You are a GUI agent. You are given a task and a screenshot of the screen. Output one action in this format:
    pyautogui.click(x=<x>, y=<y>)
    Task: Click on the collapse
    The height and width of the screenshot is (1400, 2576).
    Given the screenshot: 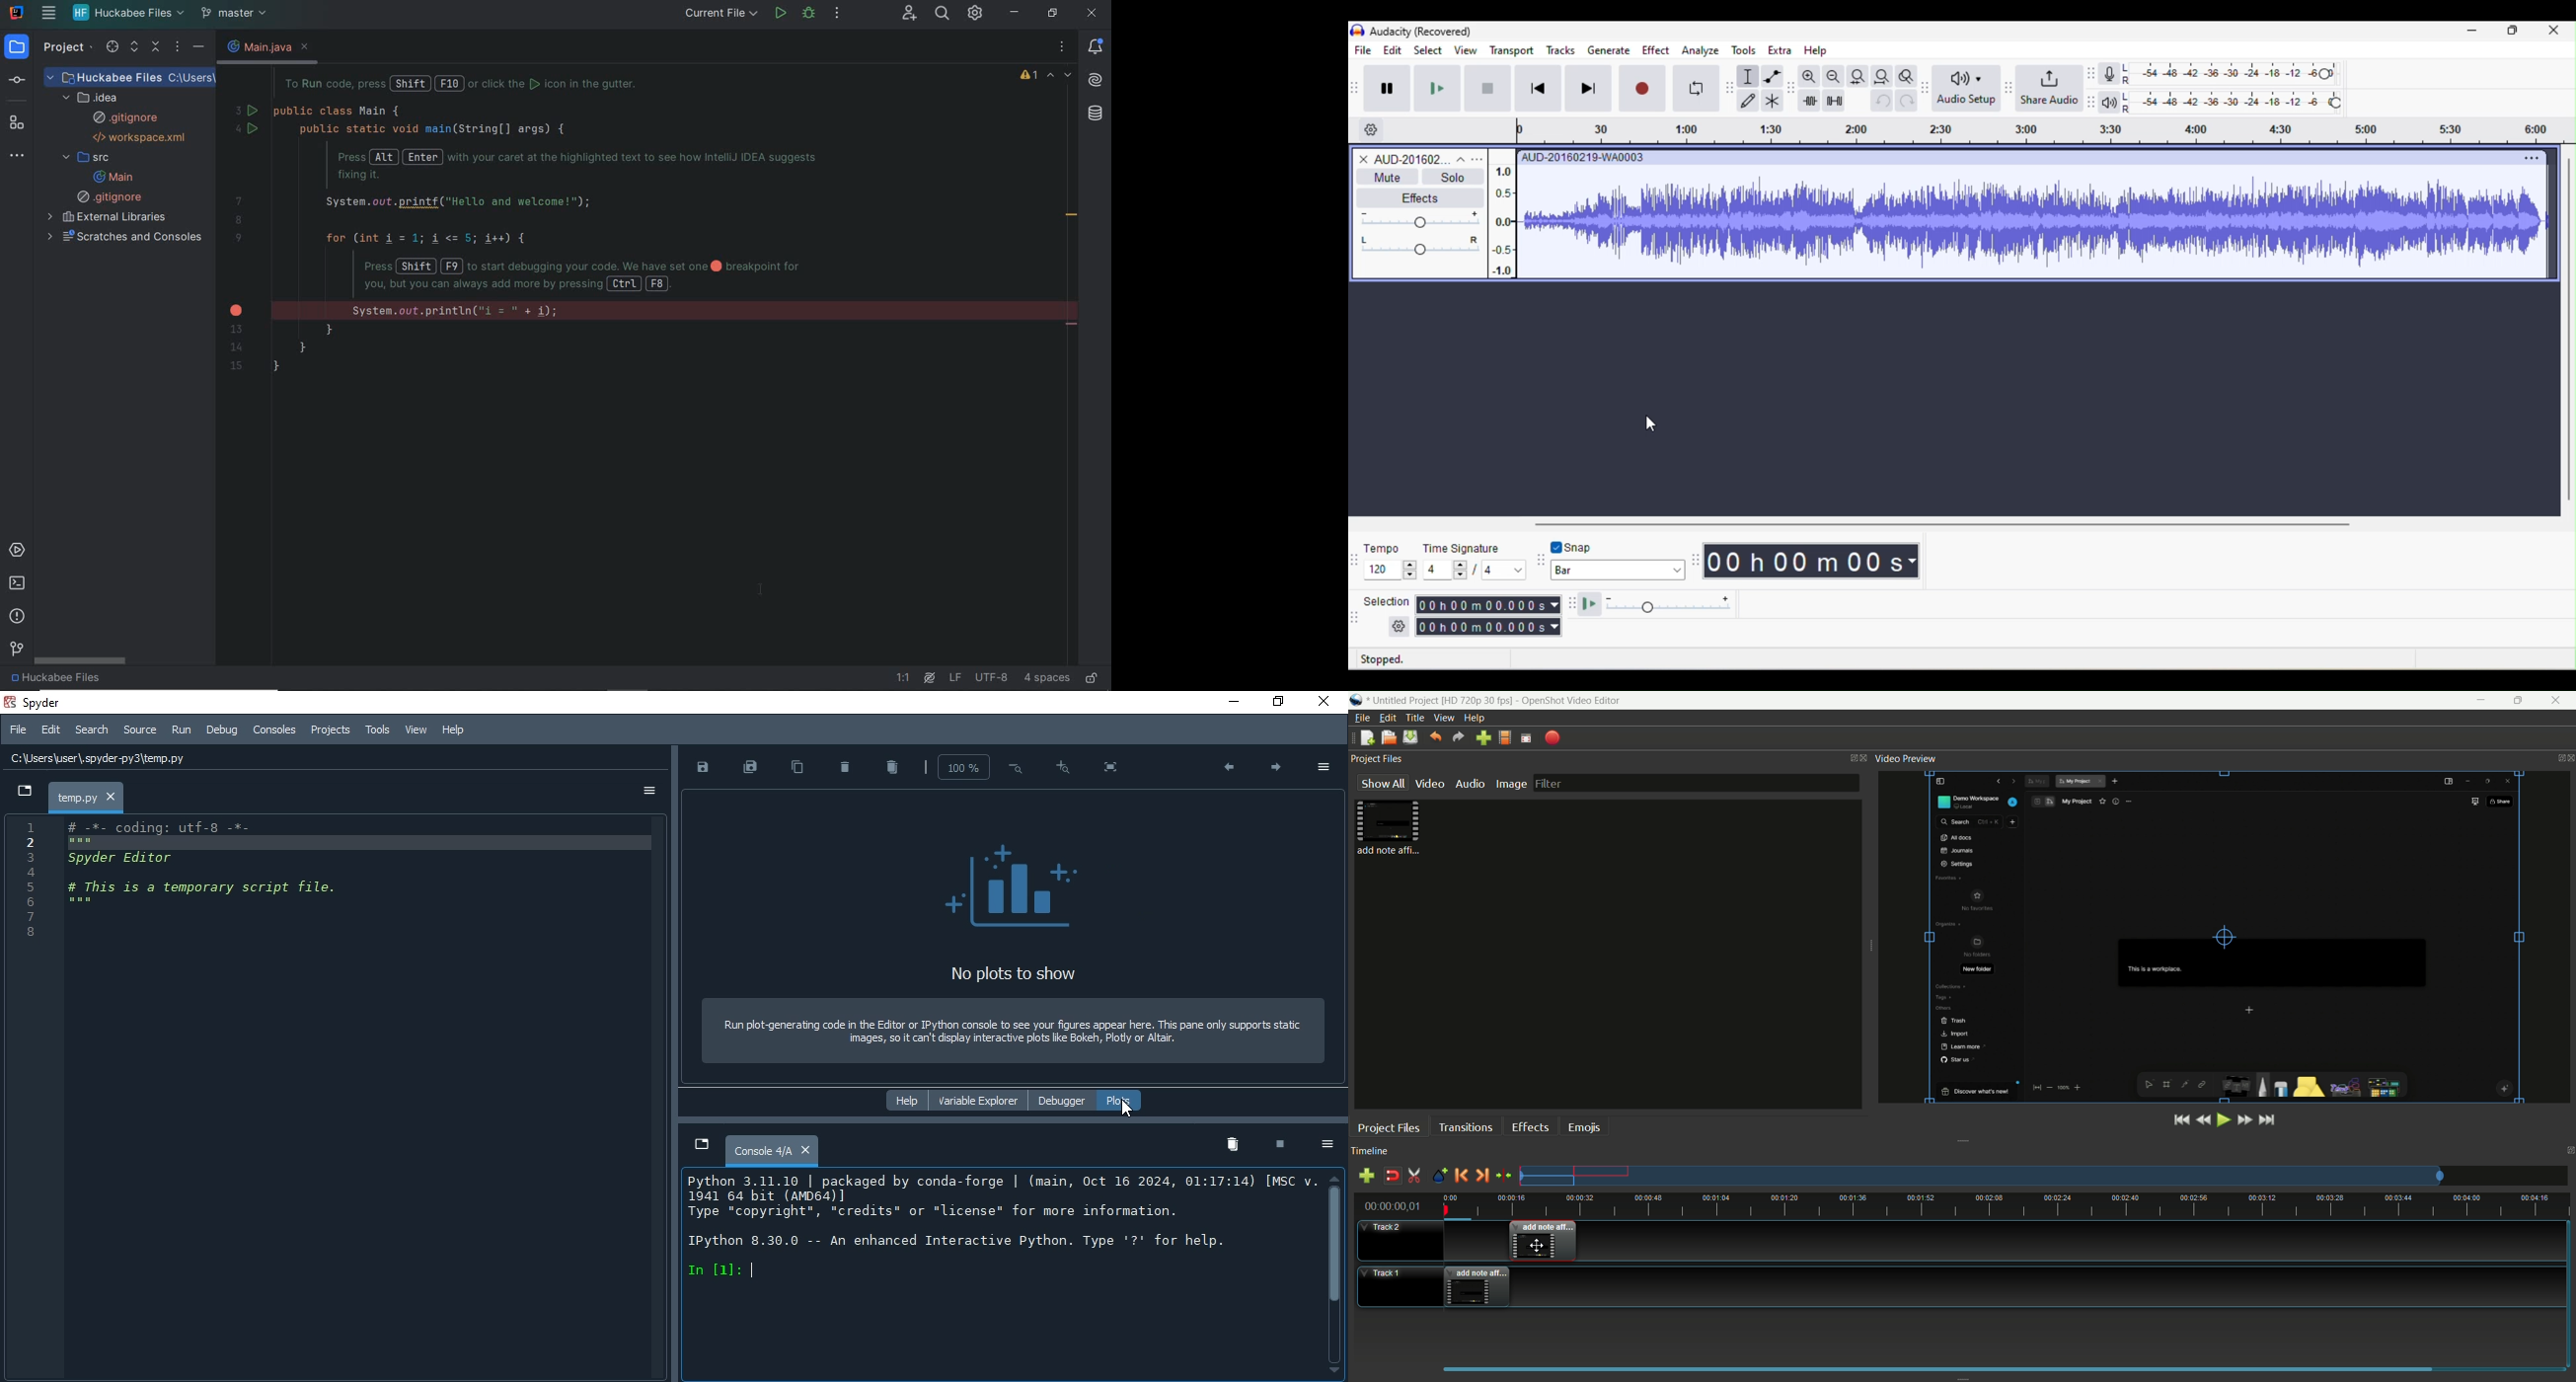 What is the action you would take?
    pyautogui.click(x=1458, y=158)
    